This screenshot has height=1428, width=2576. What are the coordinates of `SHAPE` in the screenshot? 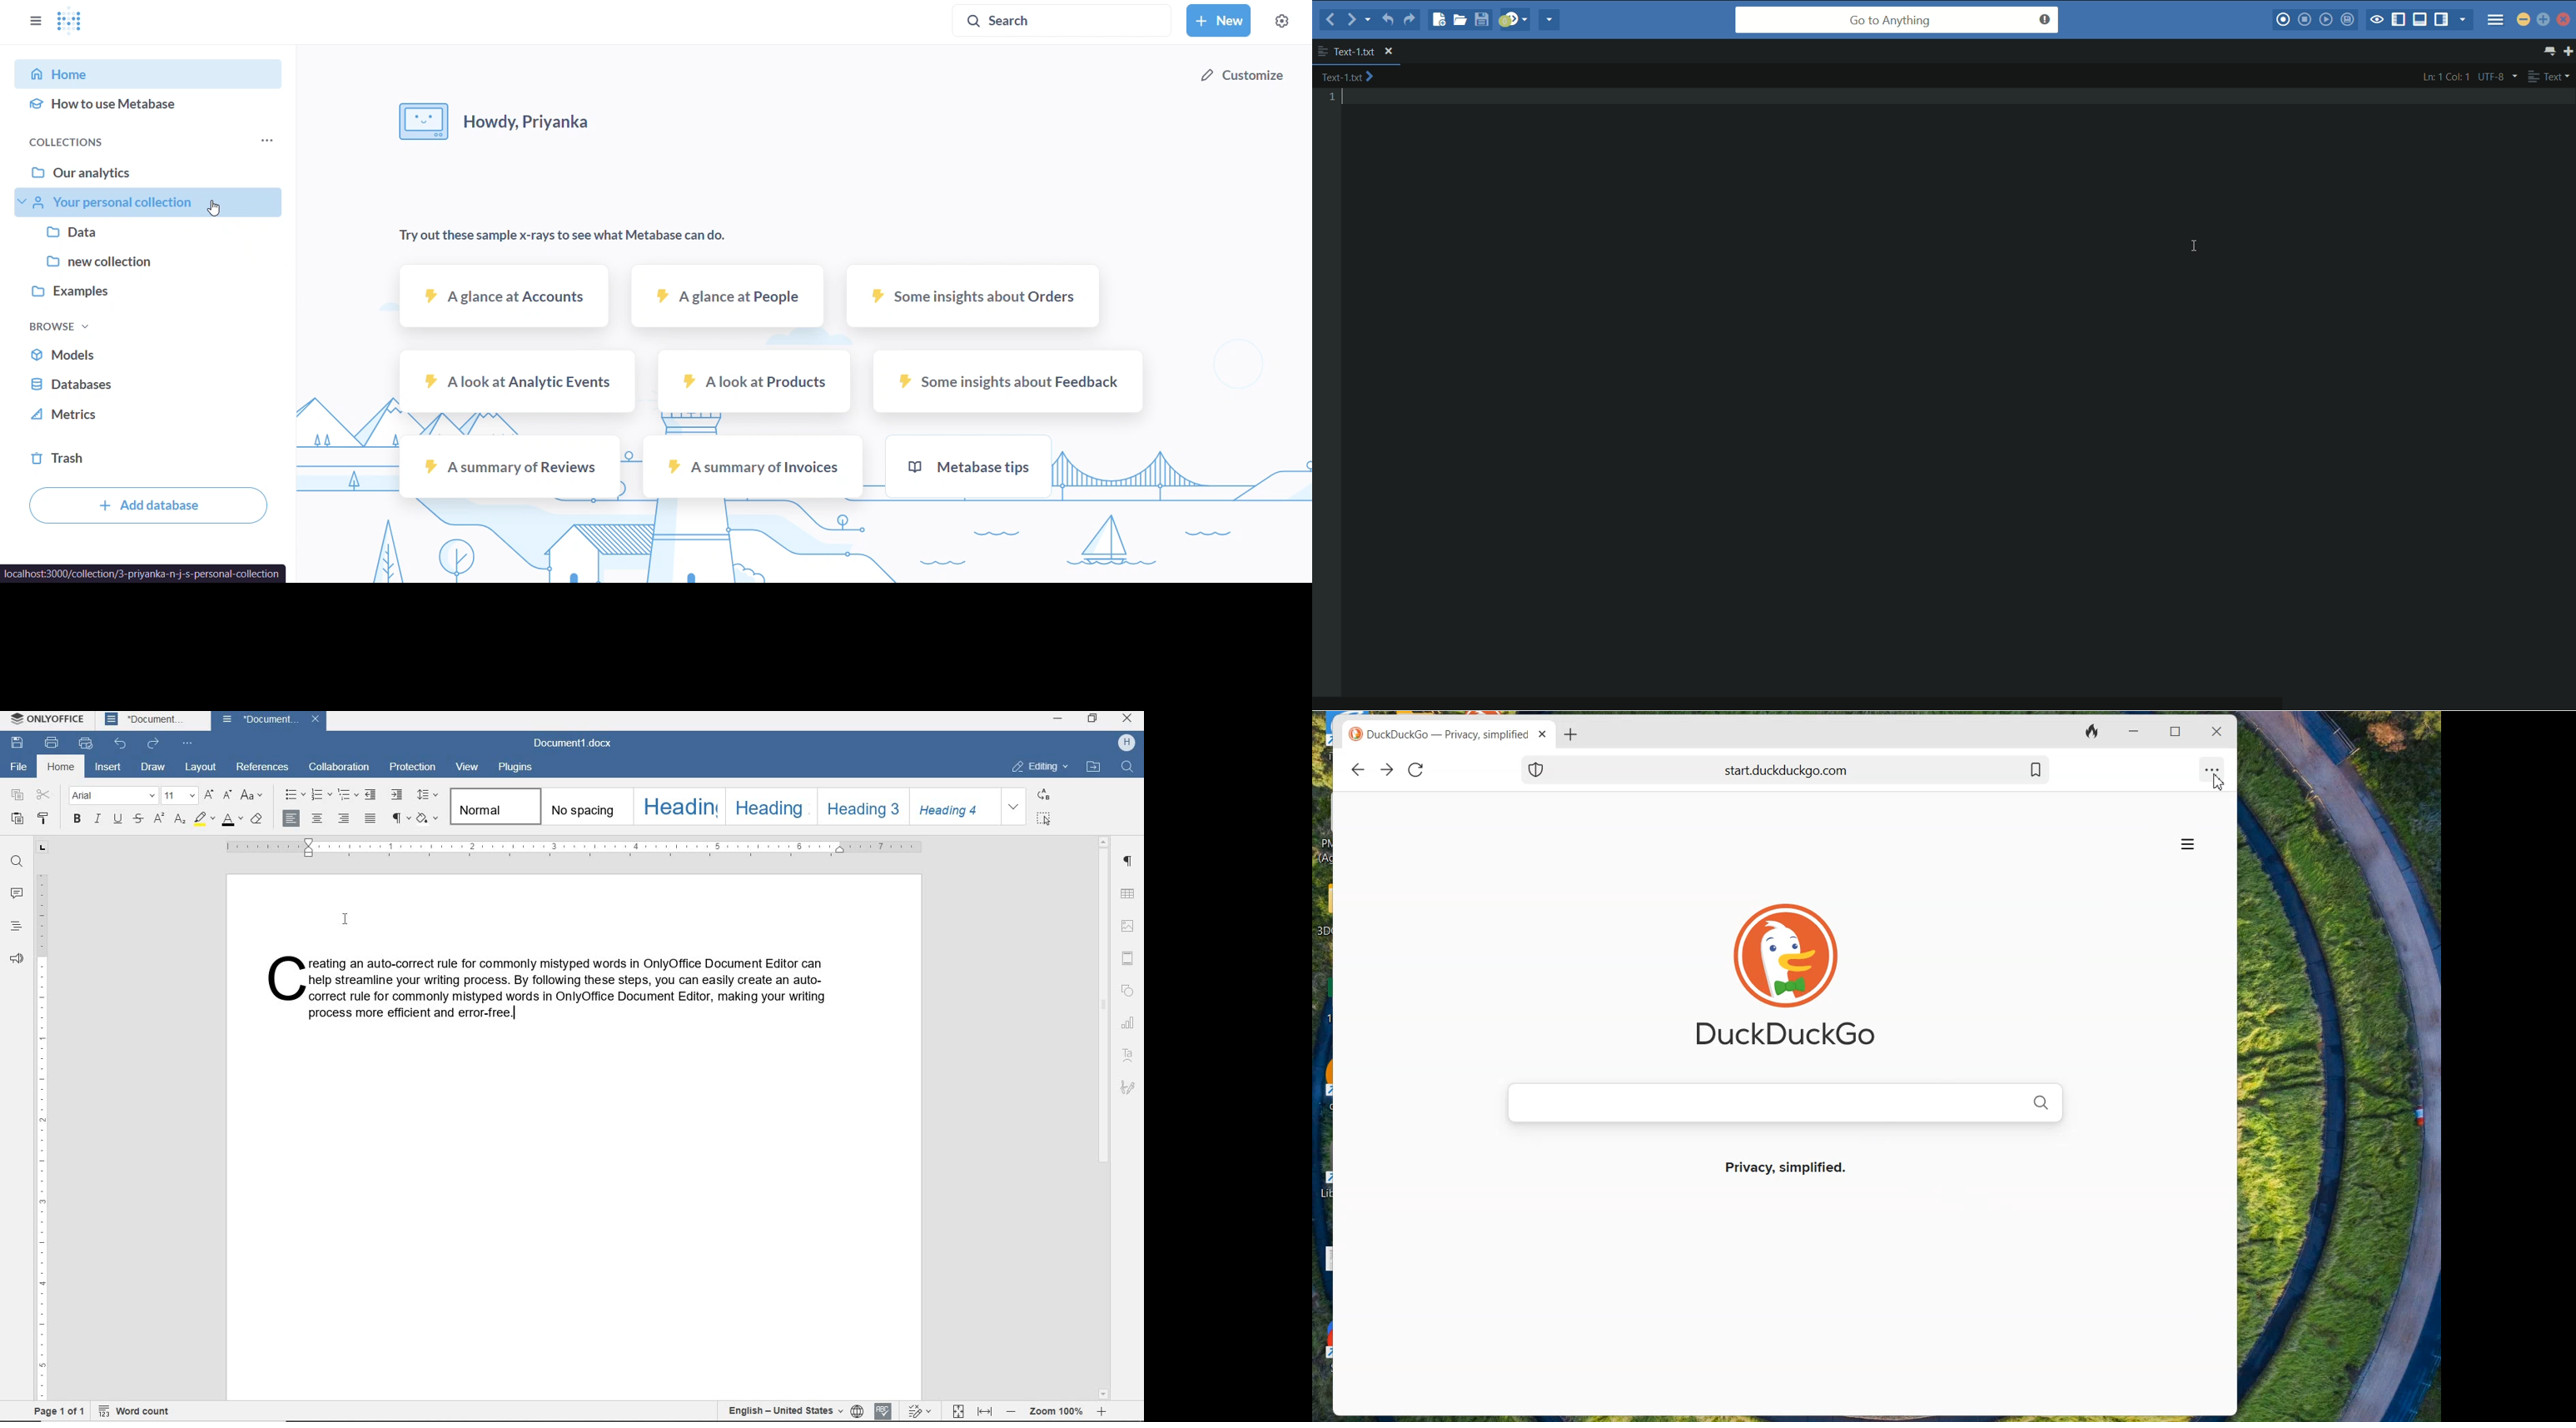 It's located at (1129, 992).